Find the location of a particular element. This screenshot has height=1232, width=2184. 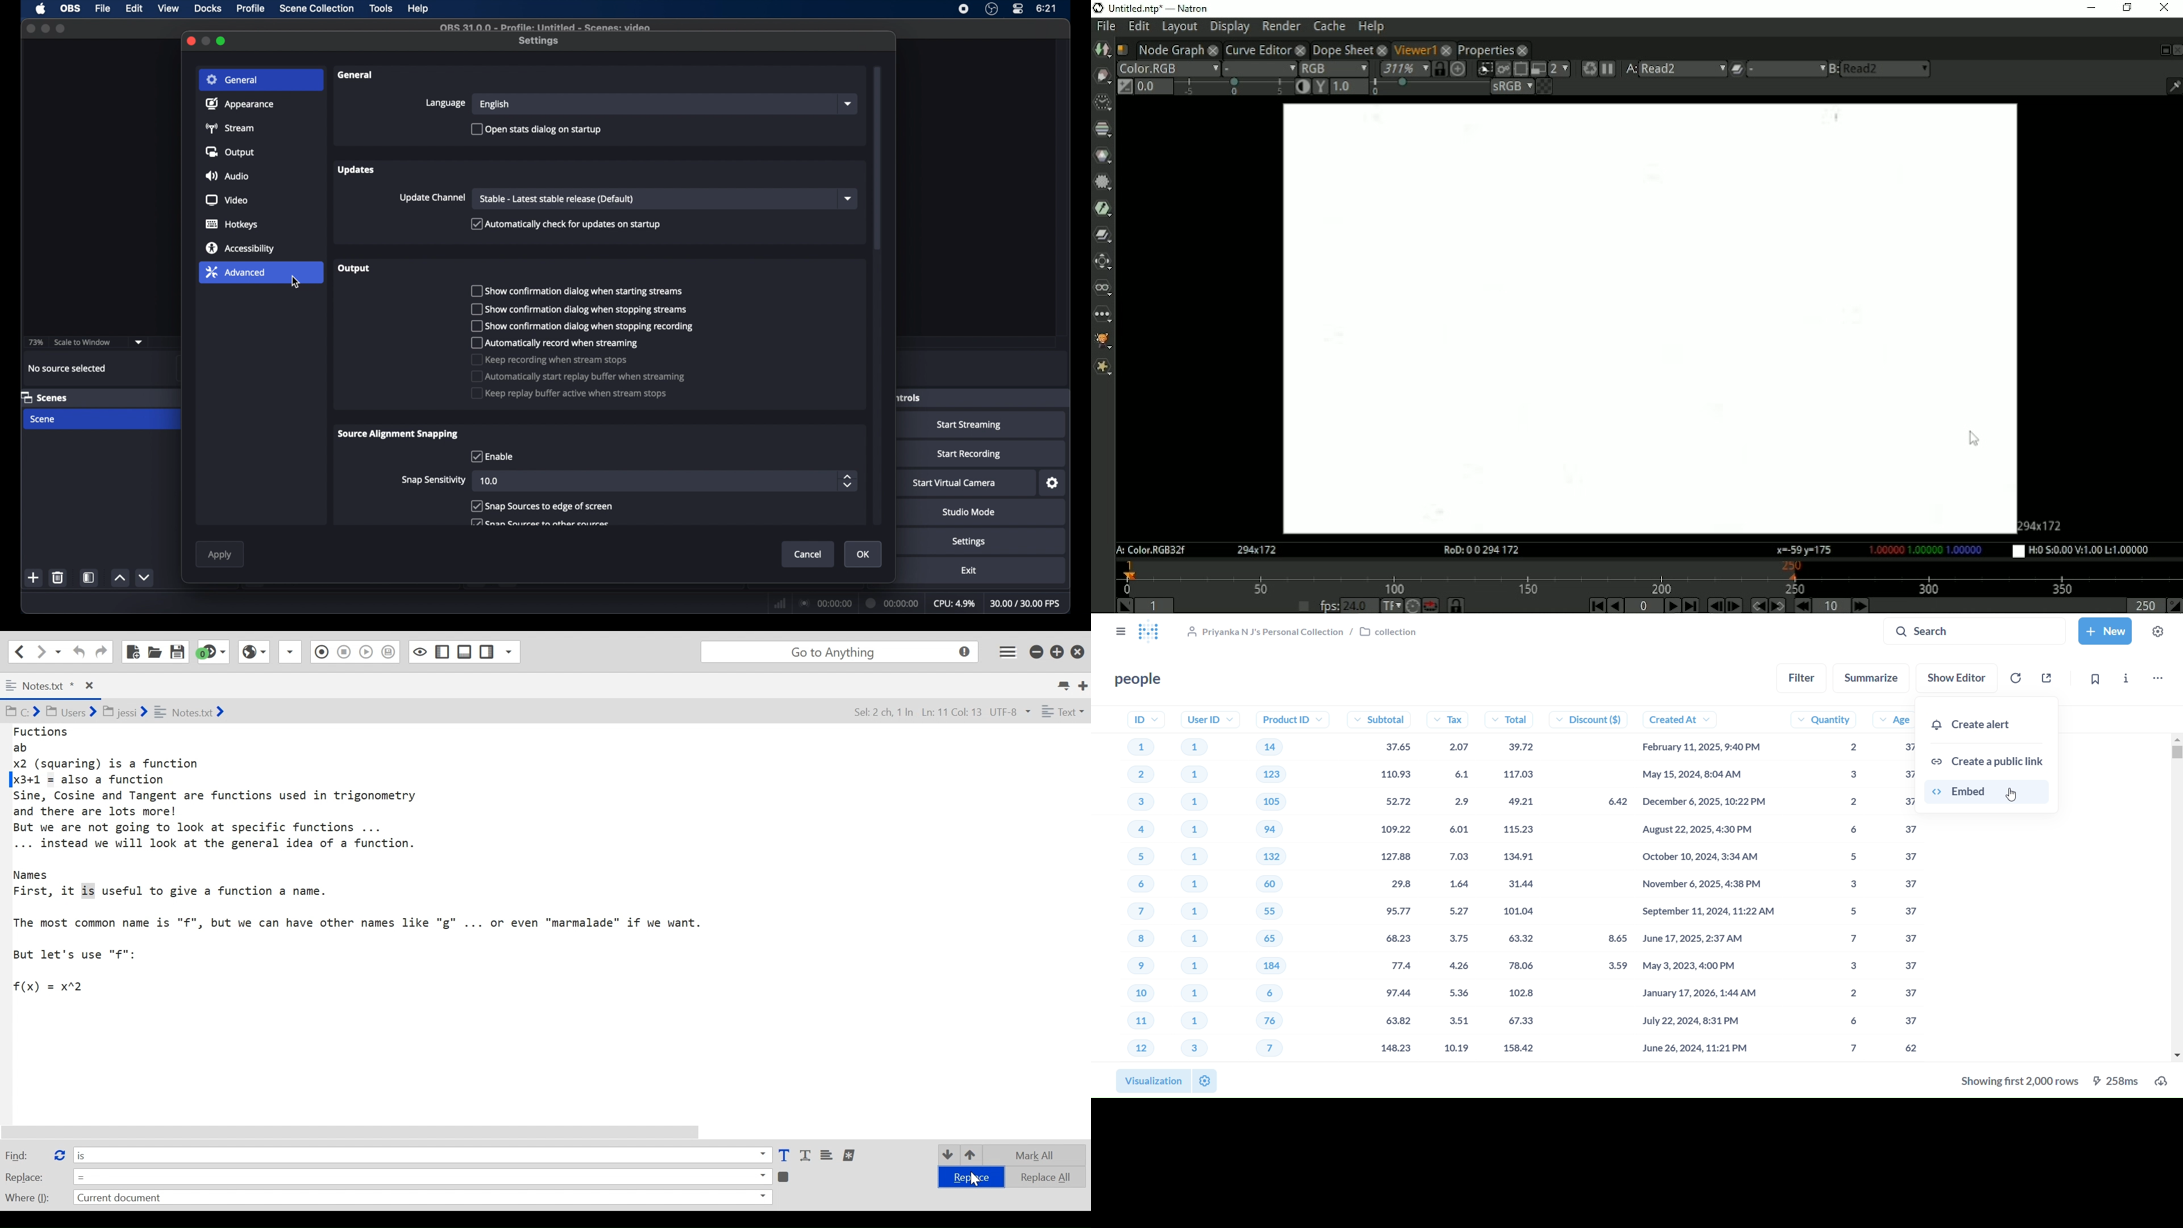

docks is located at coordinates (208, 9).